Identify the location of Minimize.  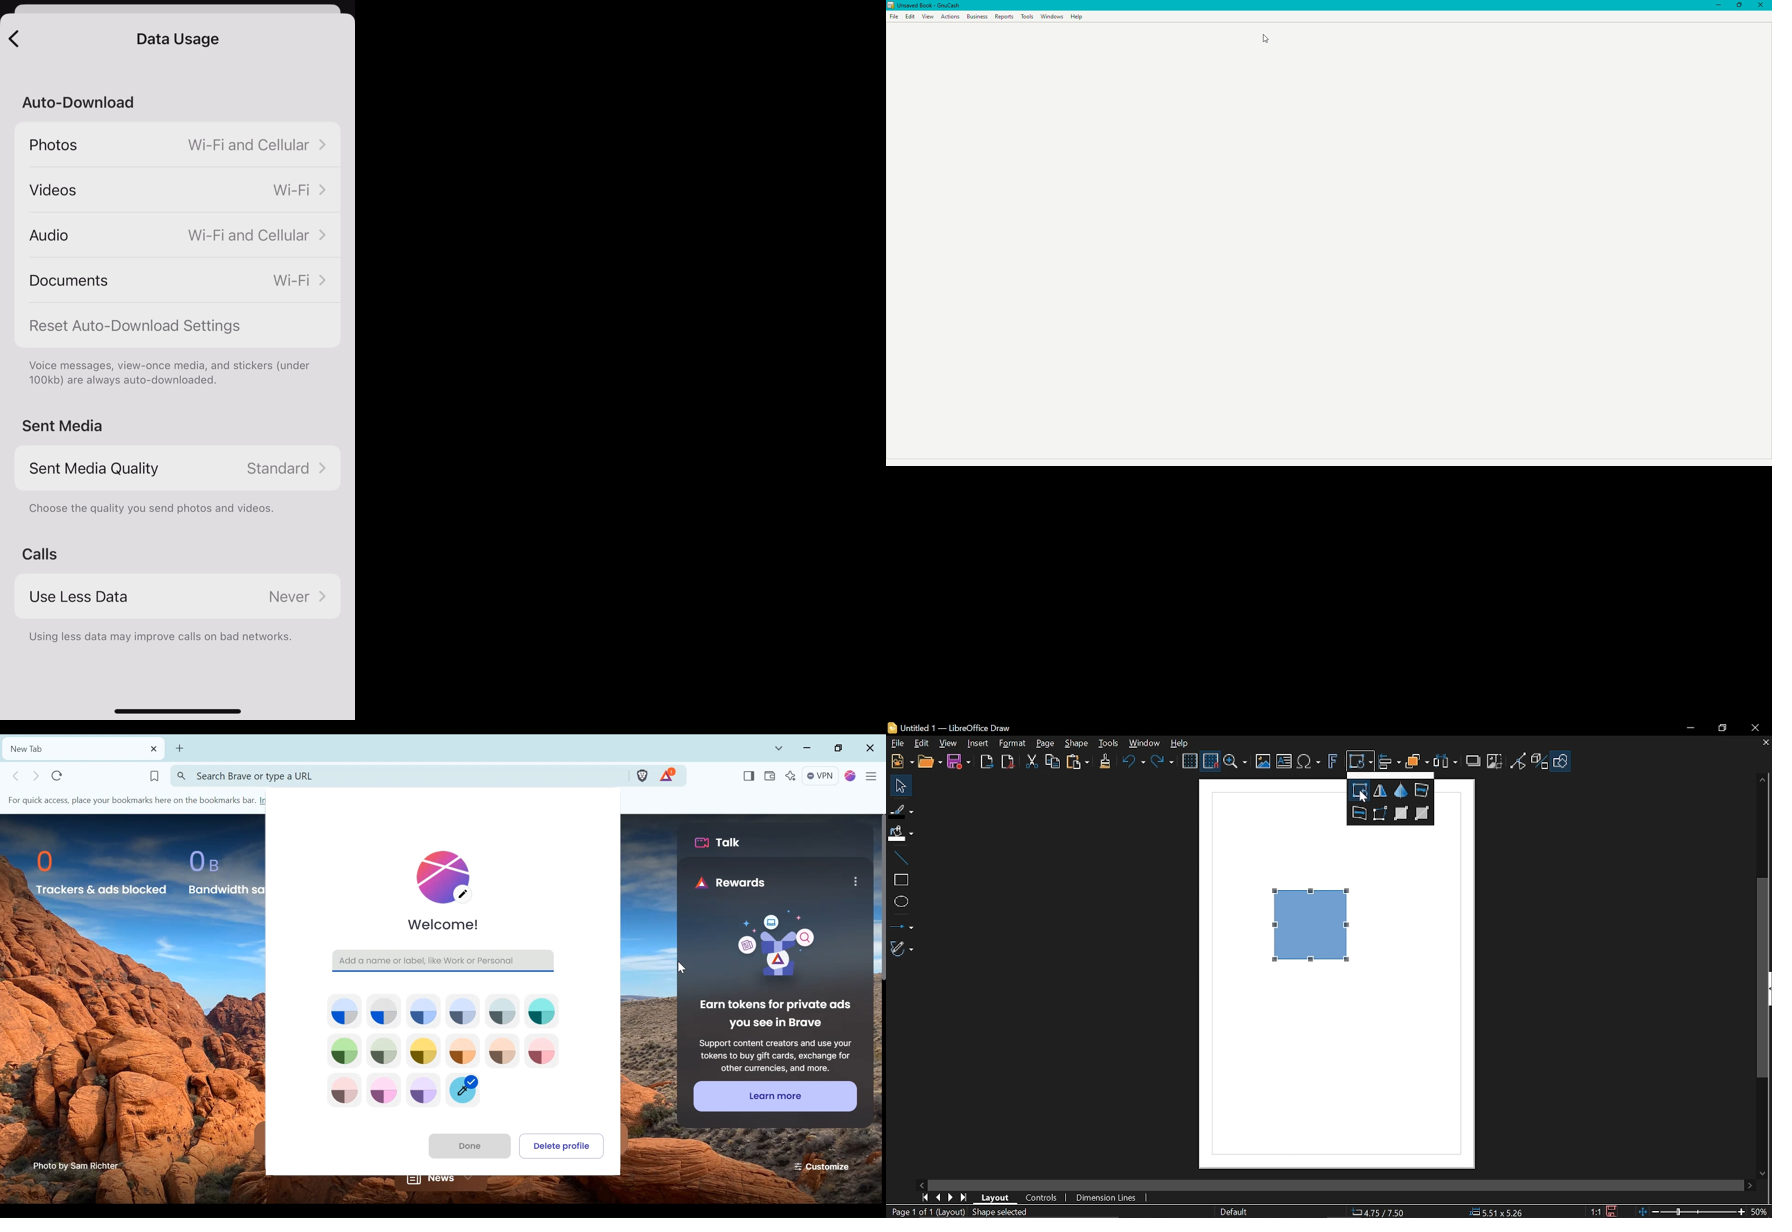
(1717, 5).